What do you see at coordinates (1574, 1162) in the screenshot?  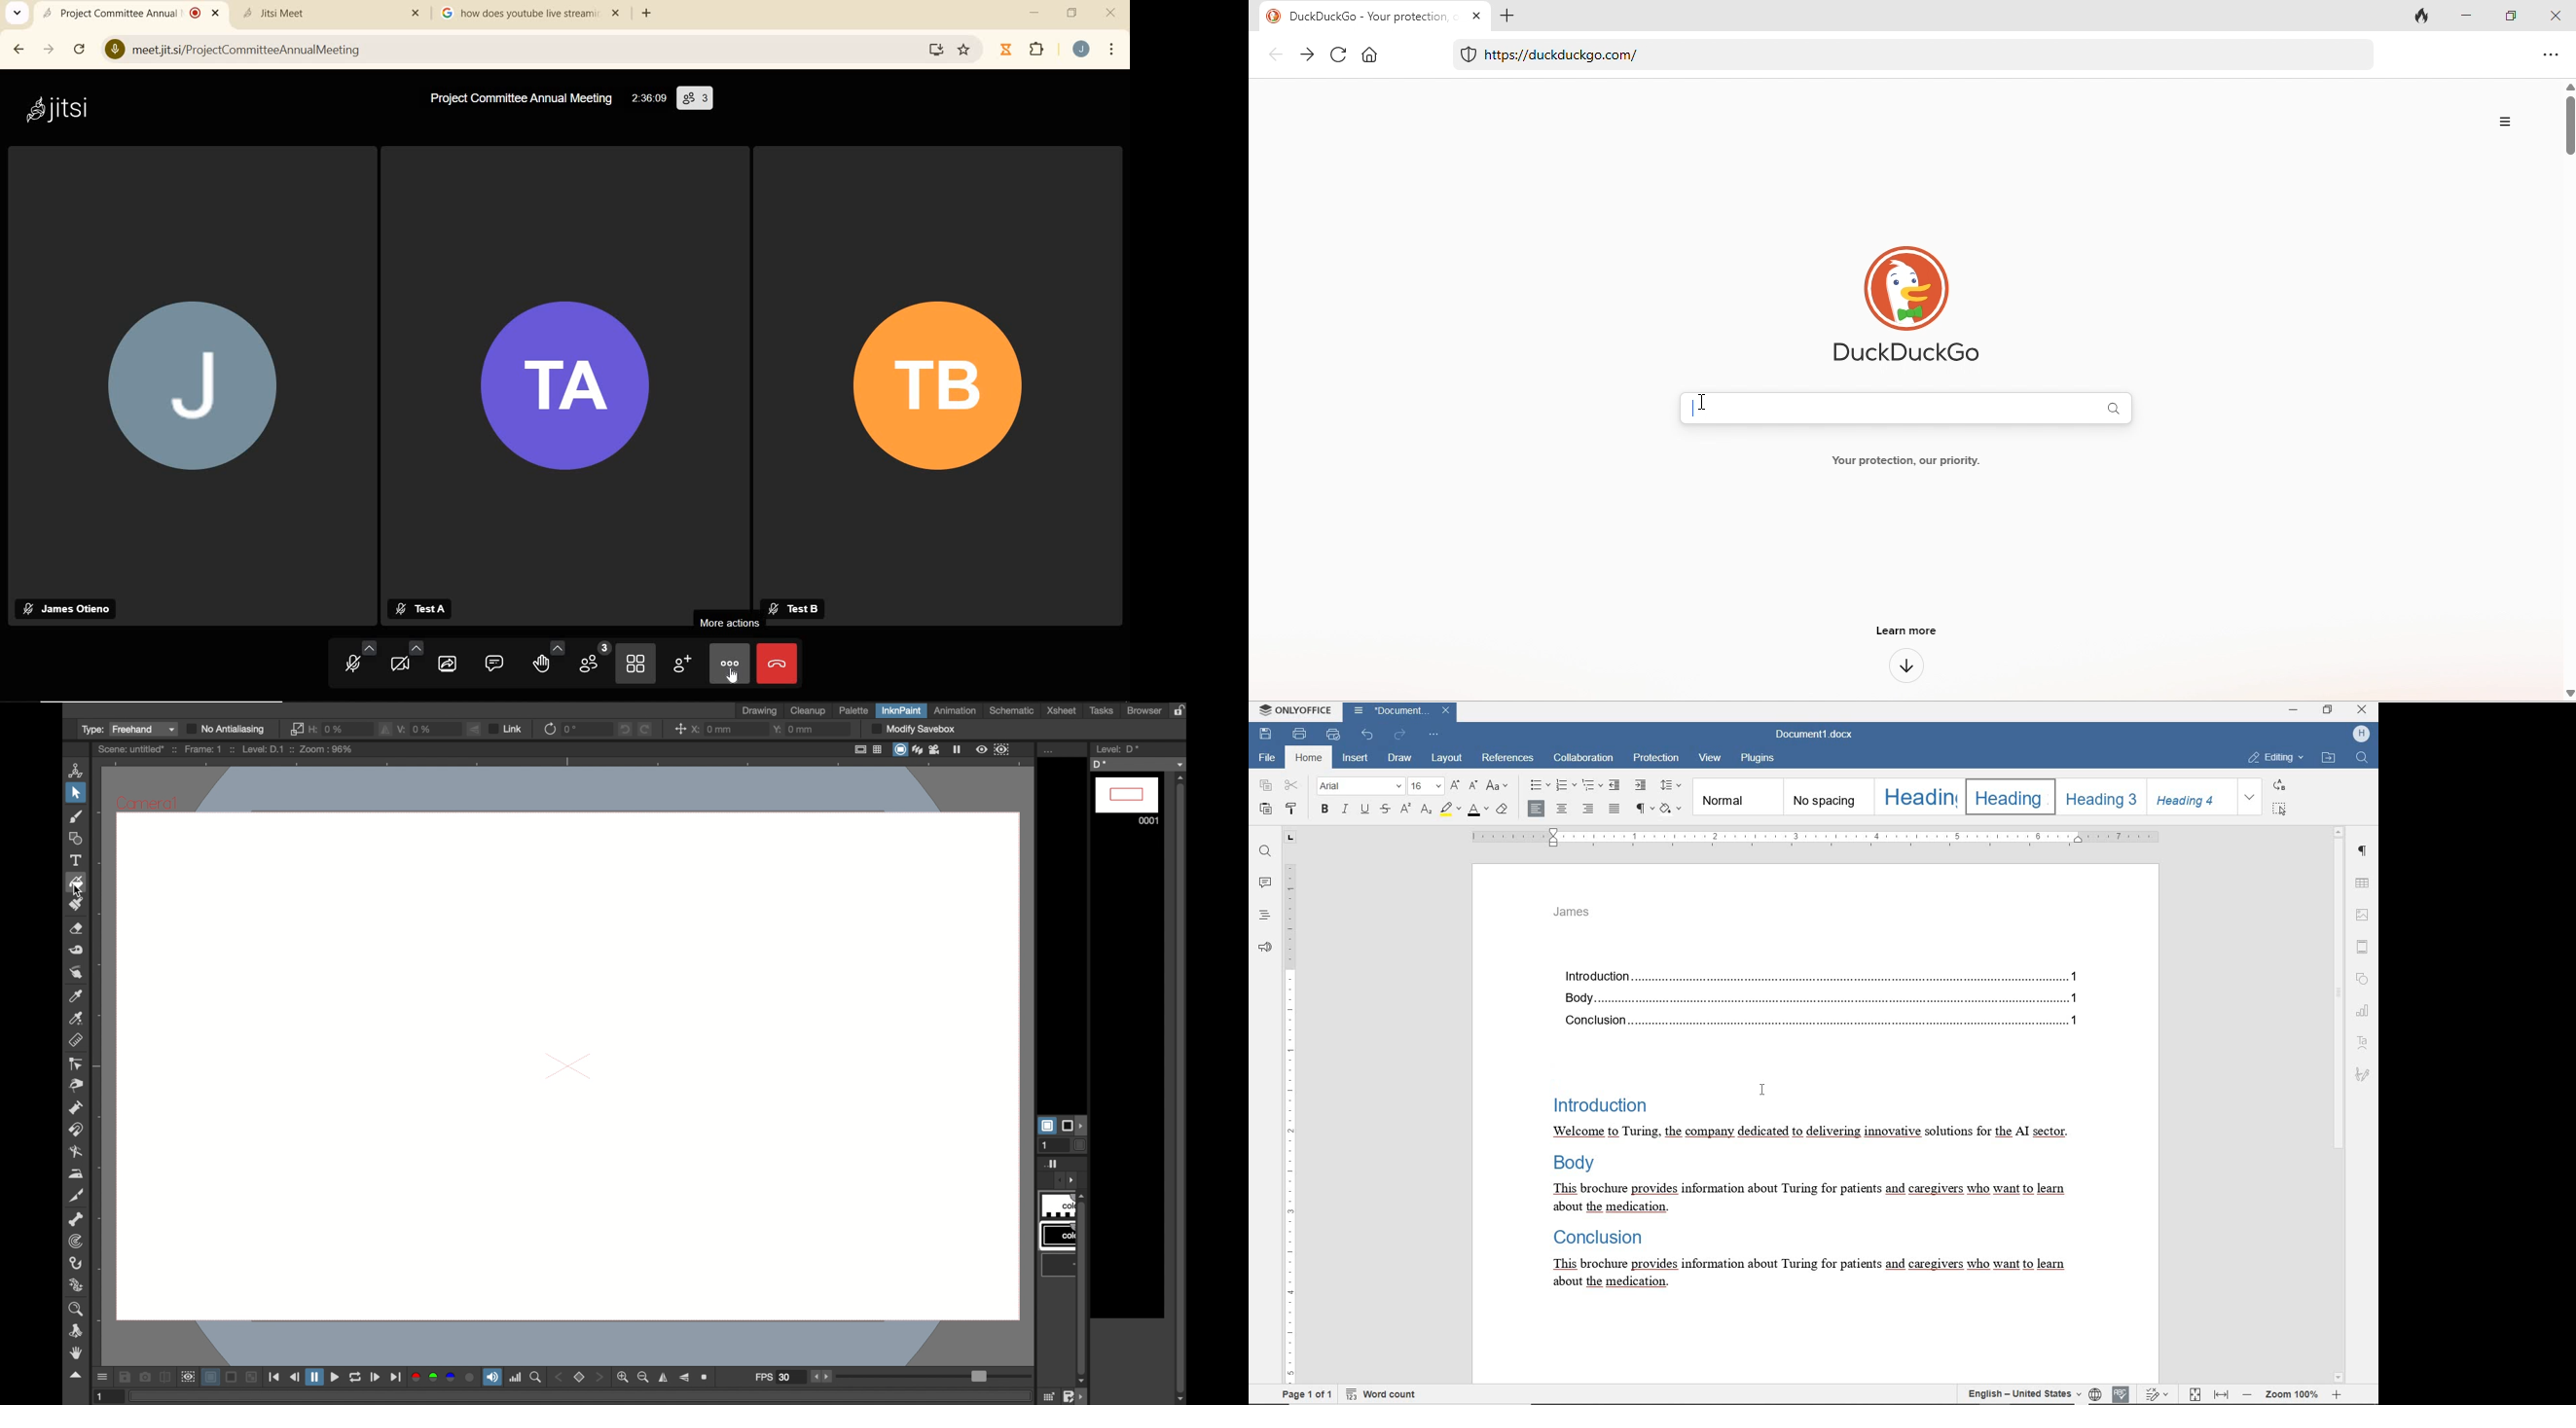 I see `body` at bounding box center [1574, 1162].